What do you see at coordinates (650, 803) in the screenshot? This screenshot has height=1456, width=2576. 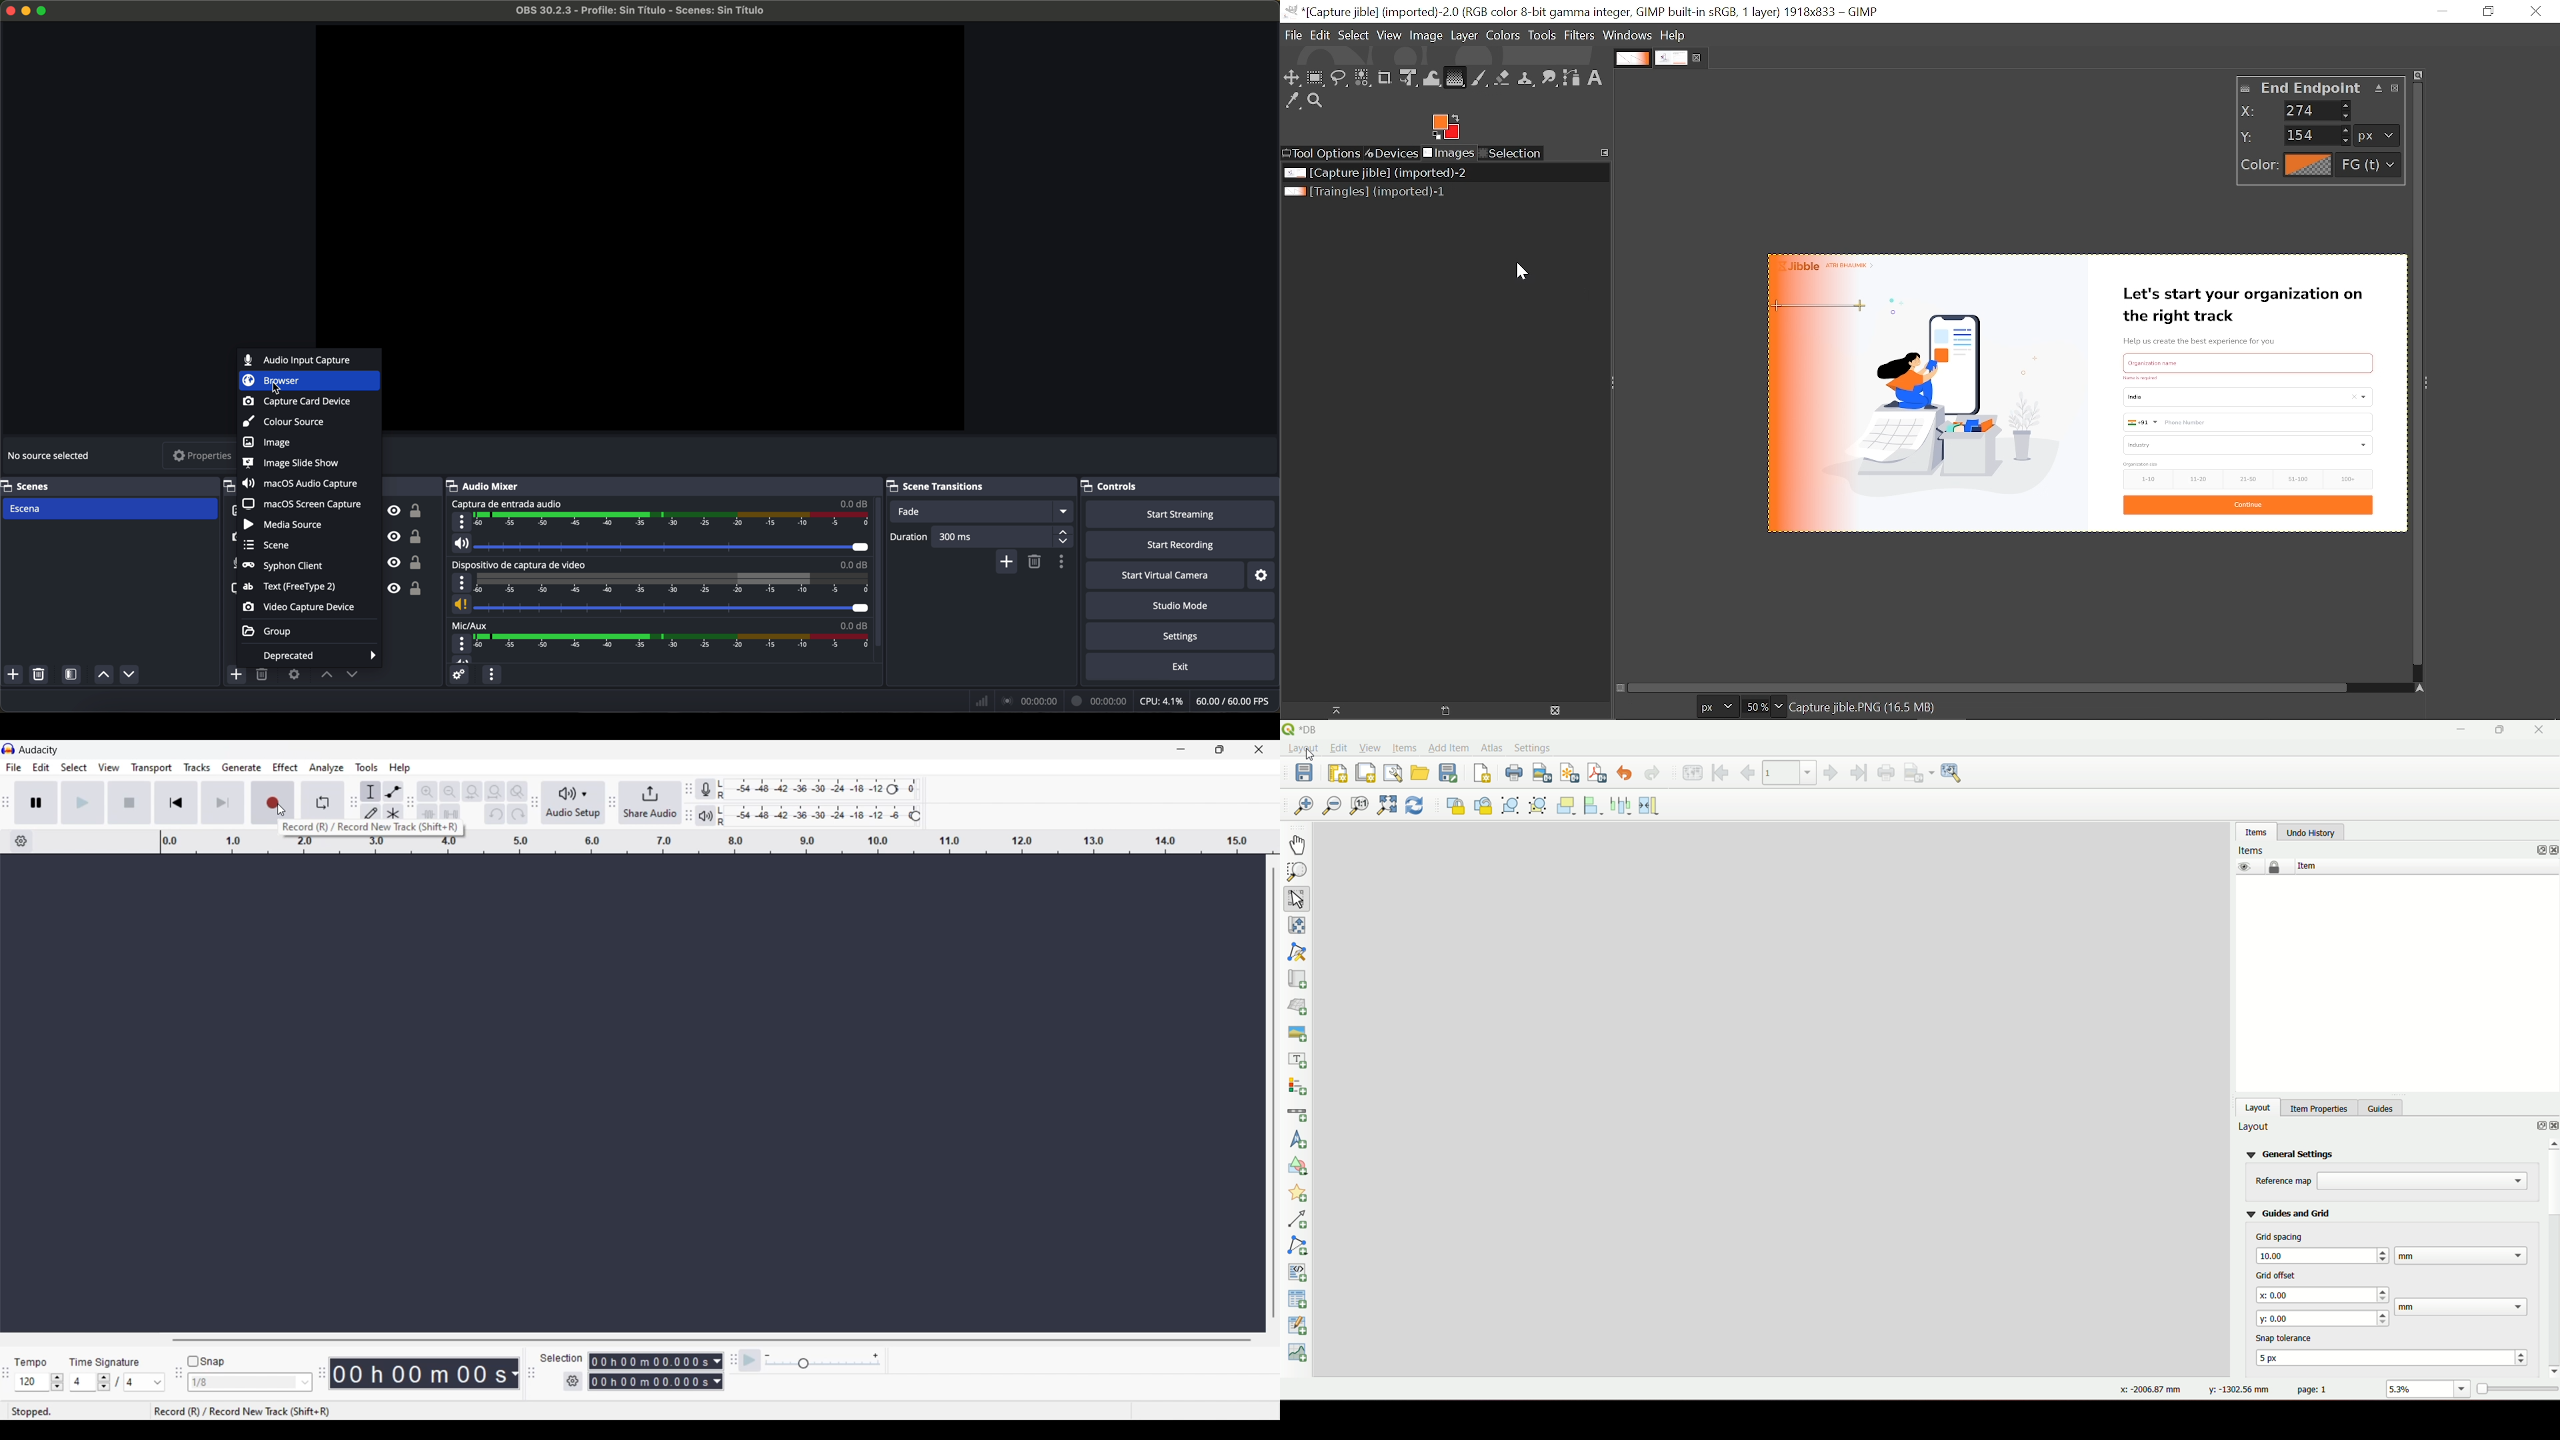 I see `Share audio` at bounding box center [650, 803].